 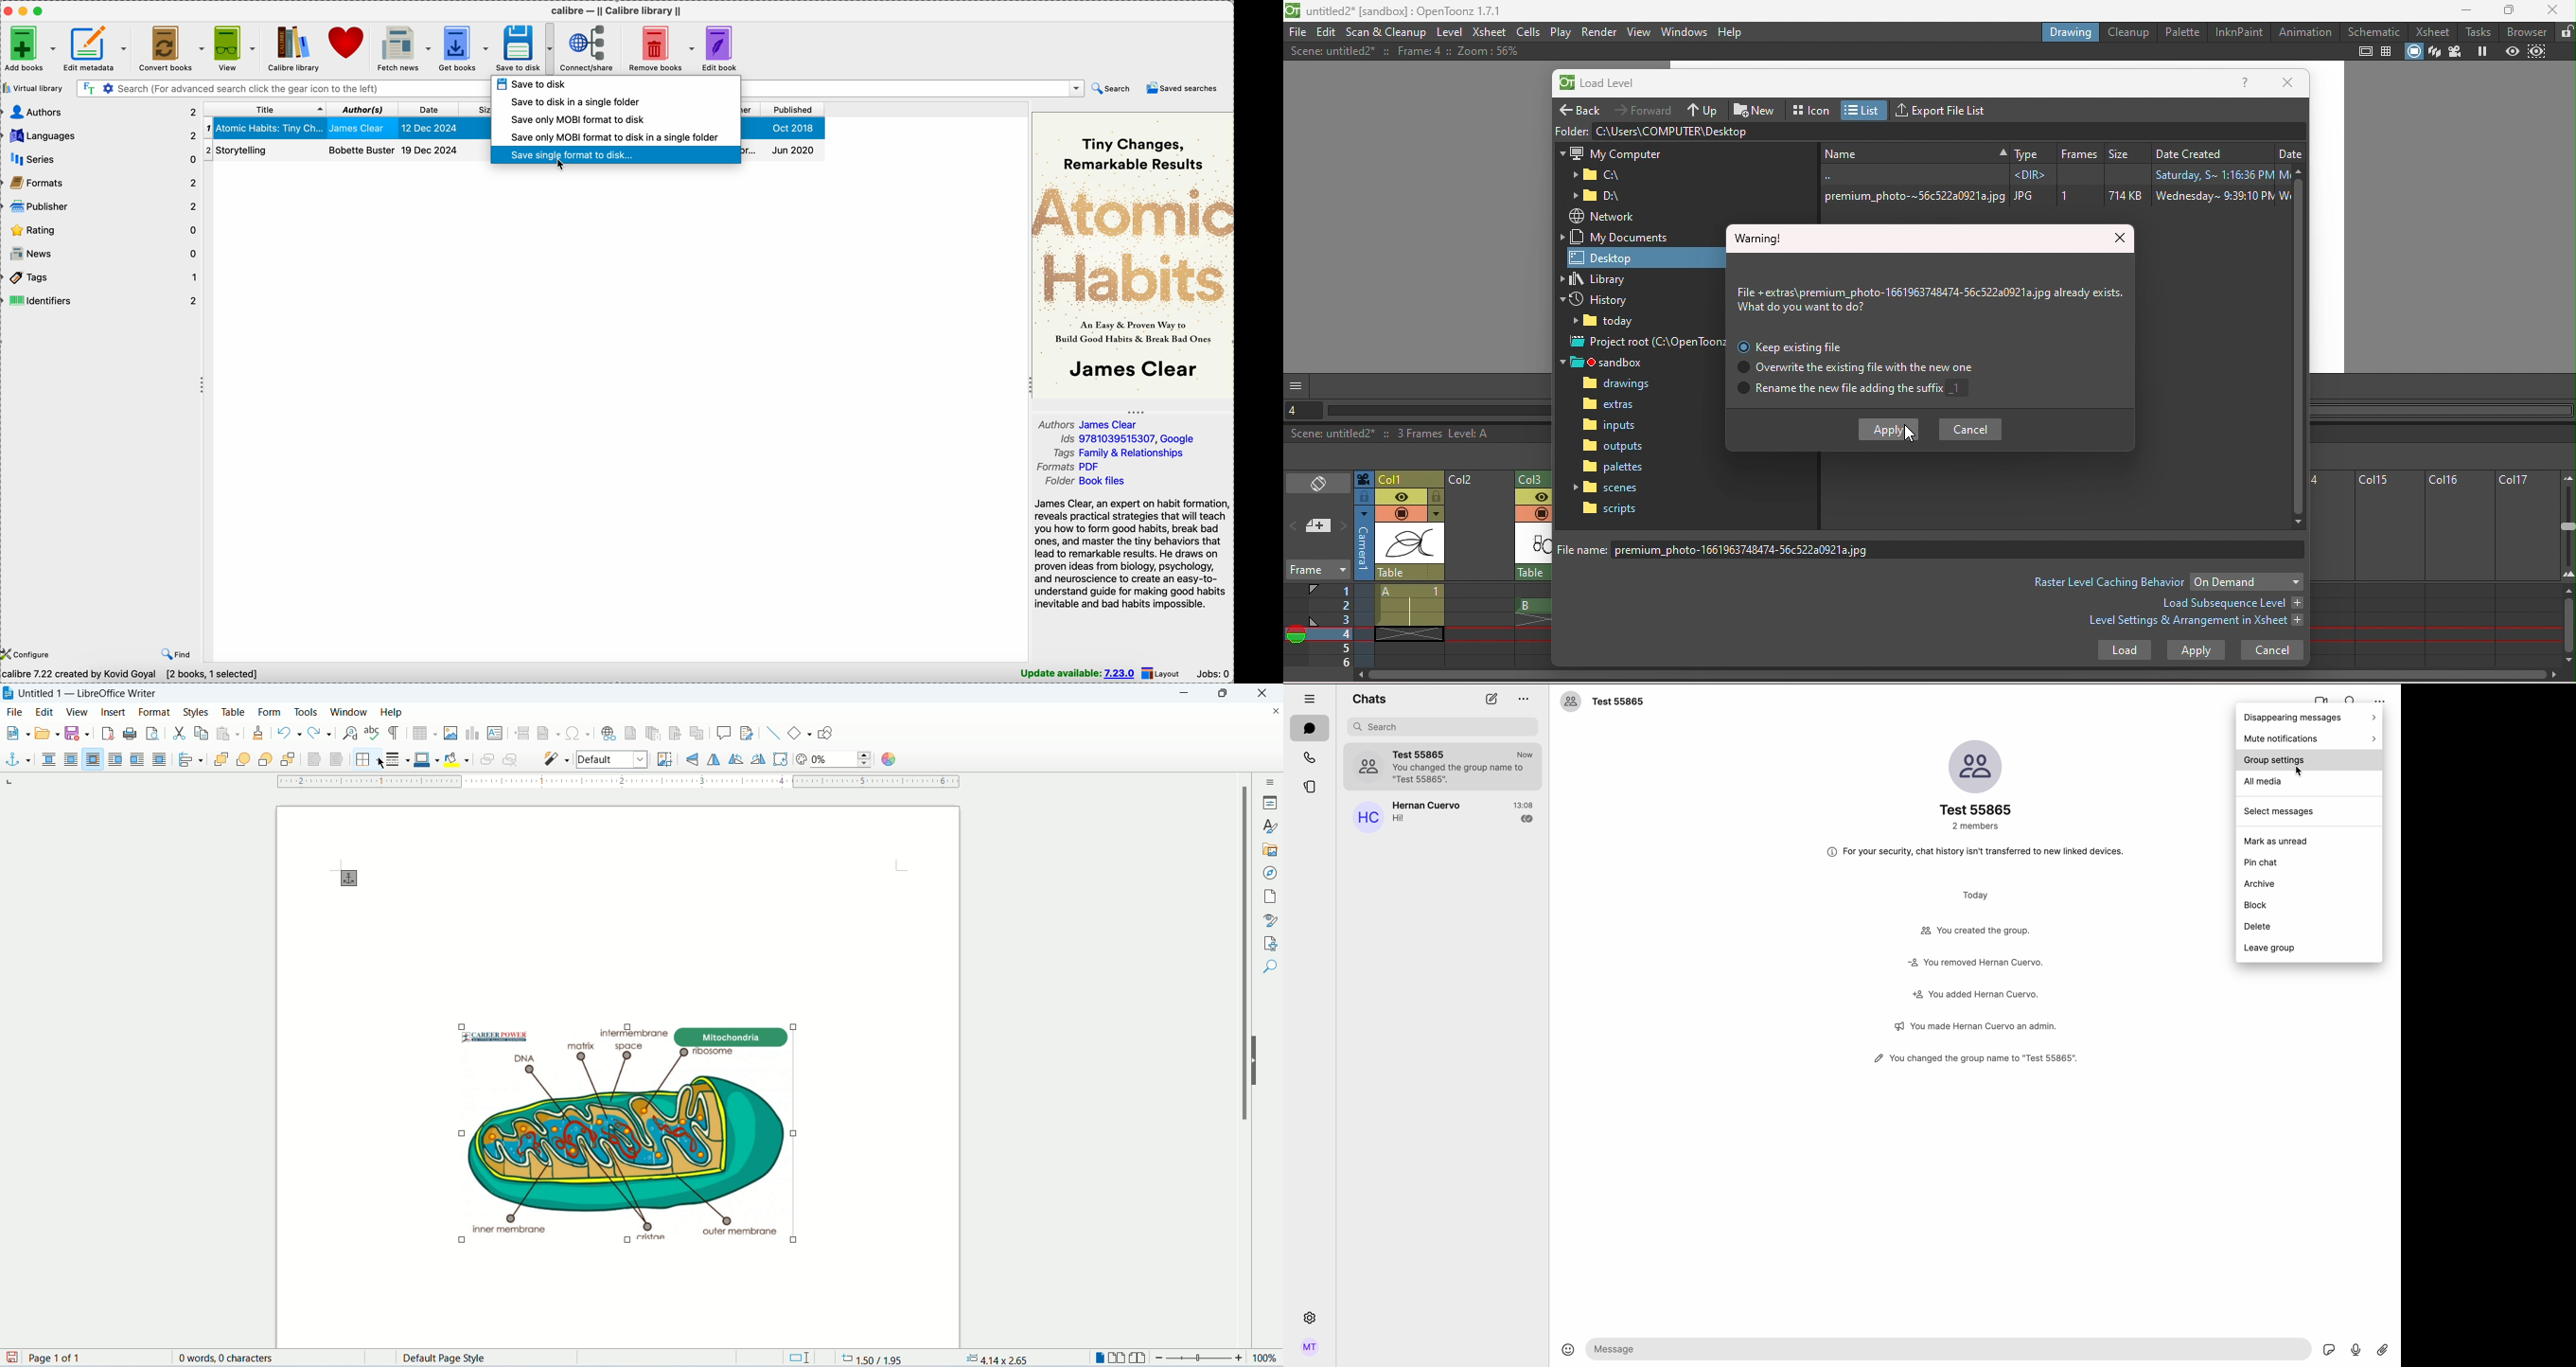 I want to click on Untitled 1 - LibreOffice Writer, so click(x=100, y=692).